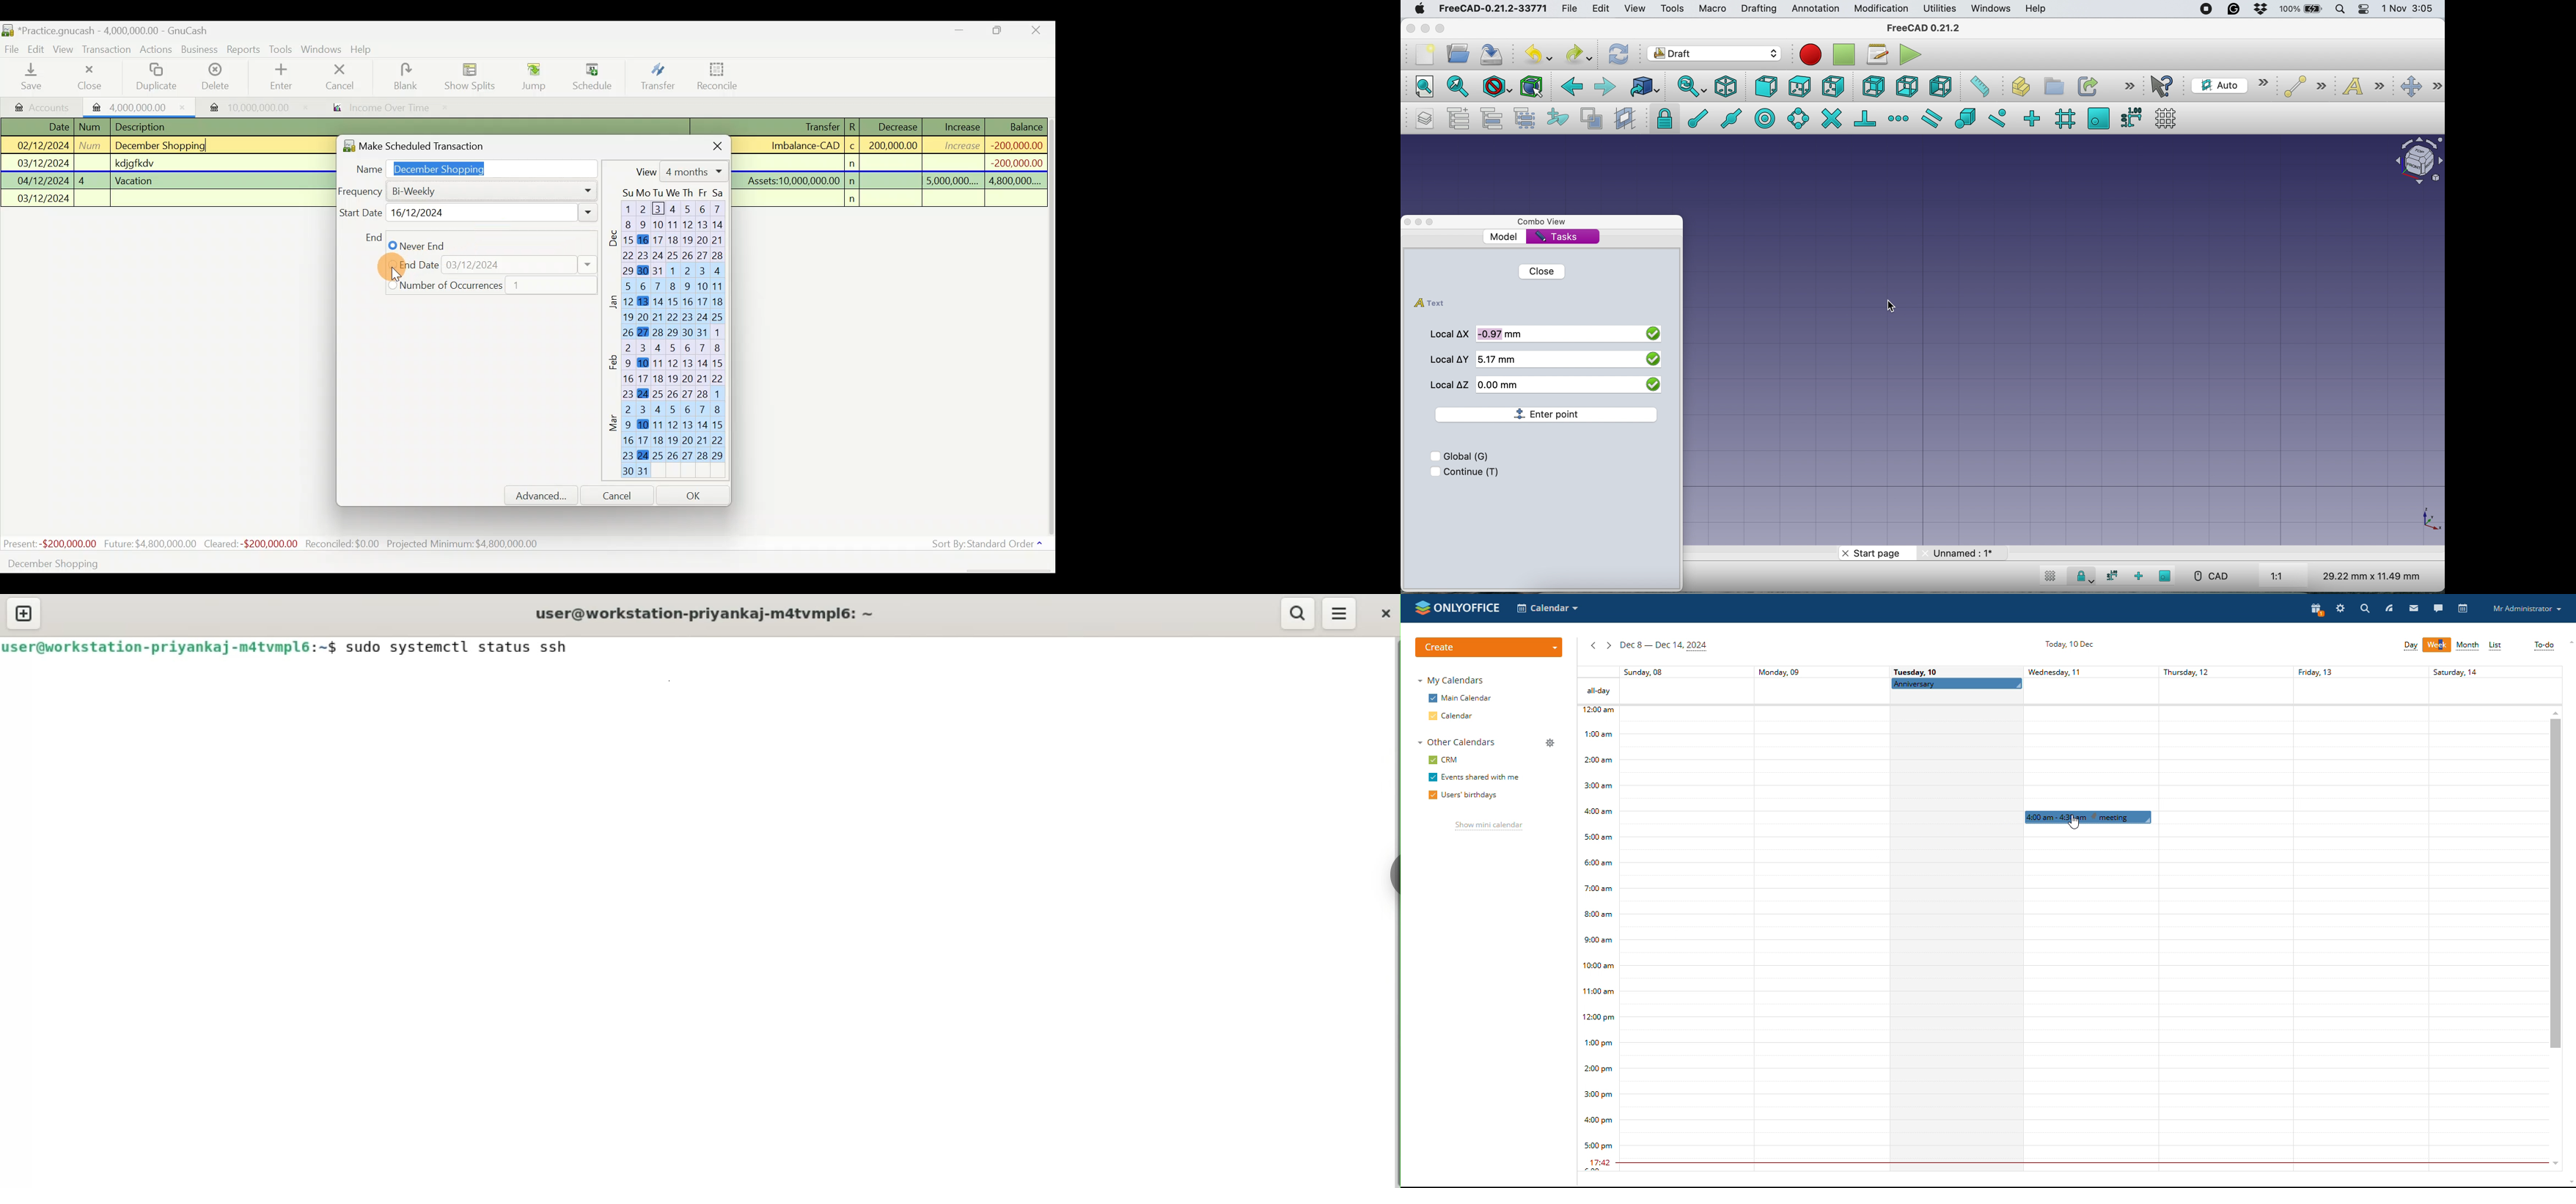 This screenshot has width=2576, height=1204. What do you see at coordinates (458, 289) in the screenshot?
I see `Yearly` at bounding box center [458, 289].